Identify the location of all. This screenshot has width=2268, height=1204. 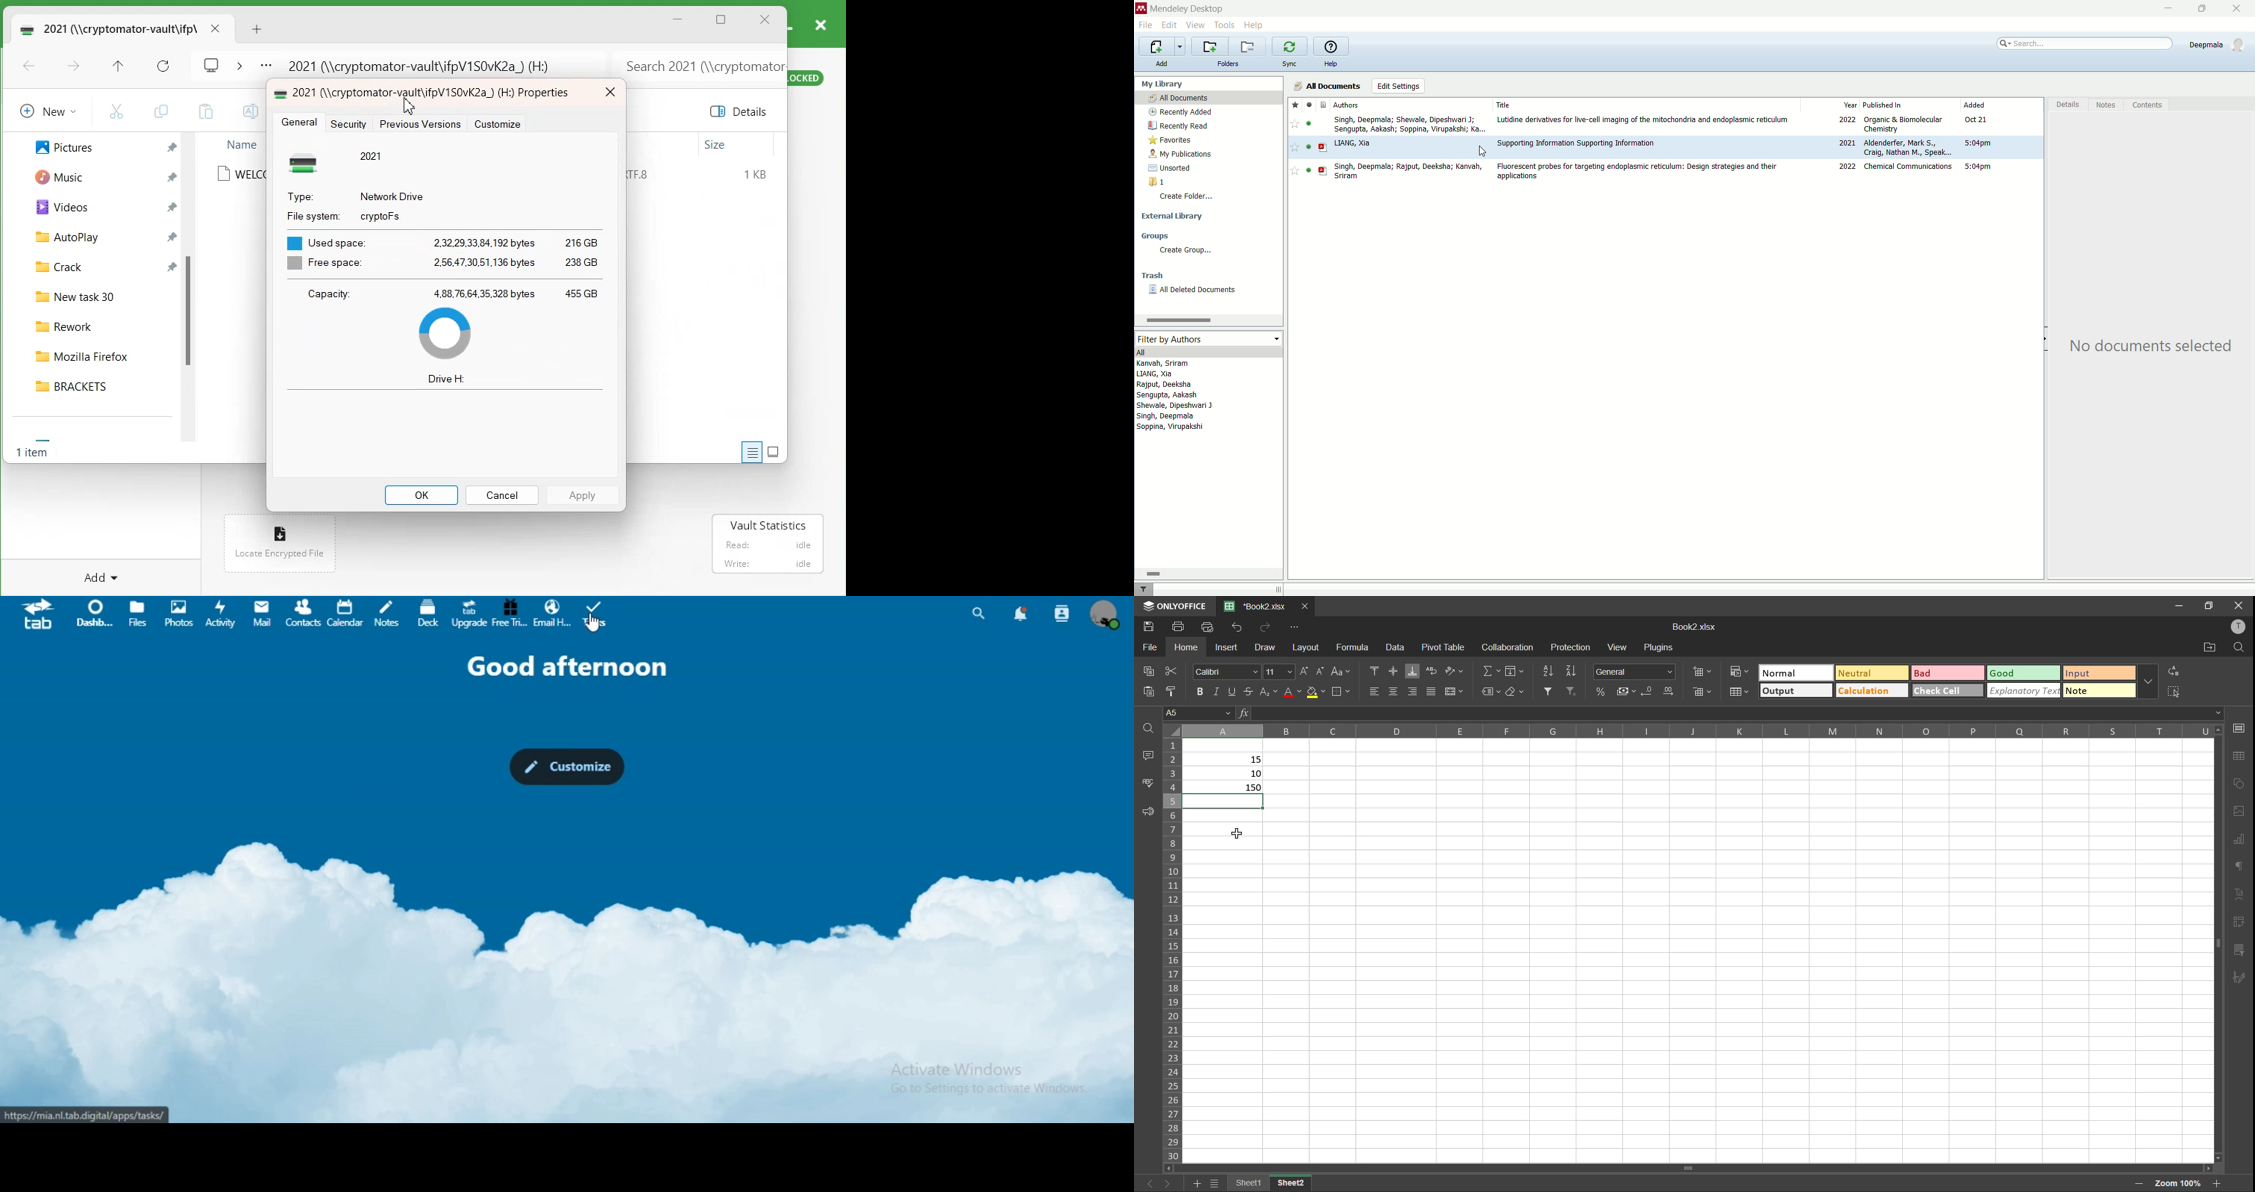
(1207, 351).